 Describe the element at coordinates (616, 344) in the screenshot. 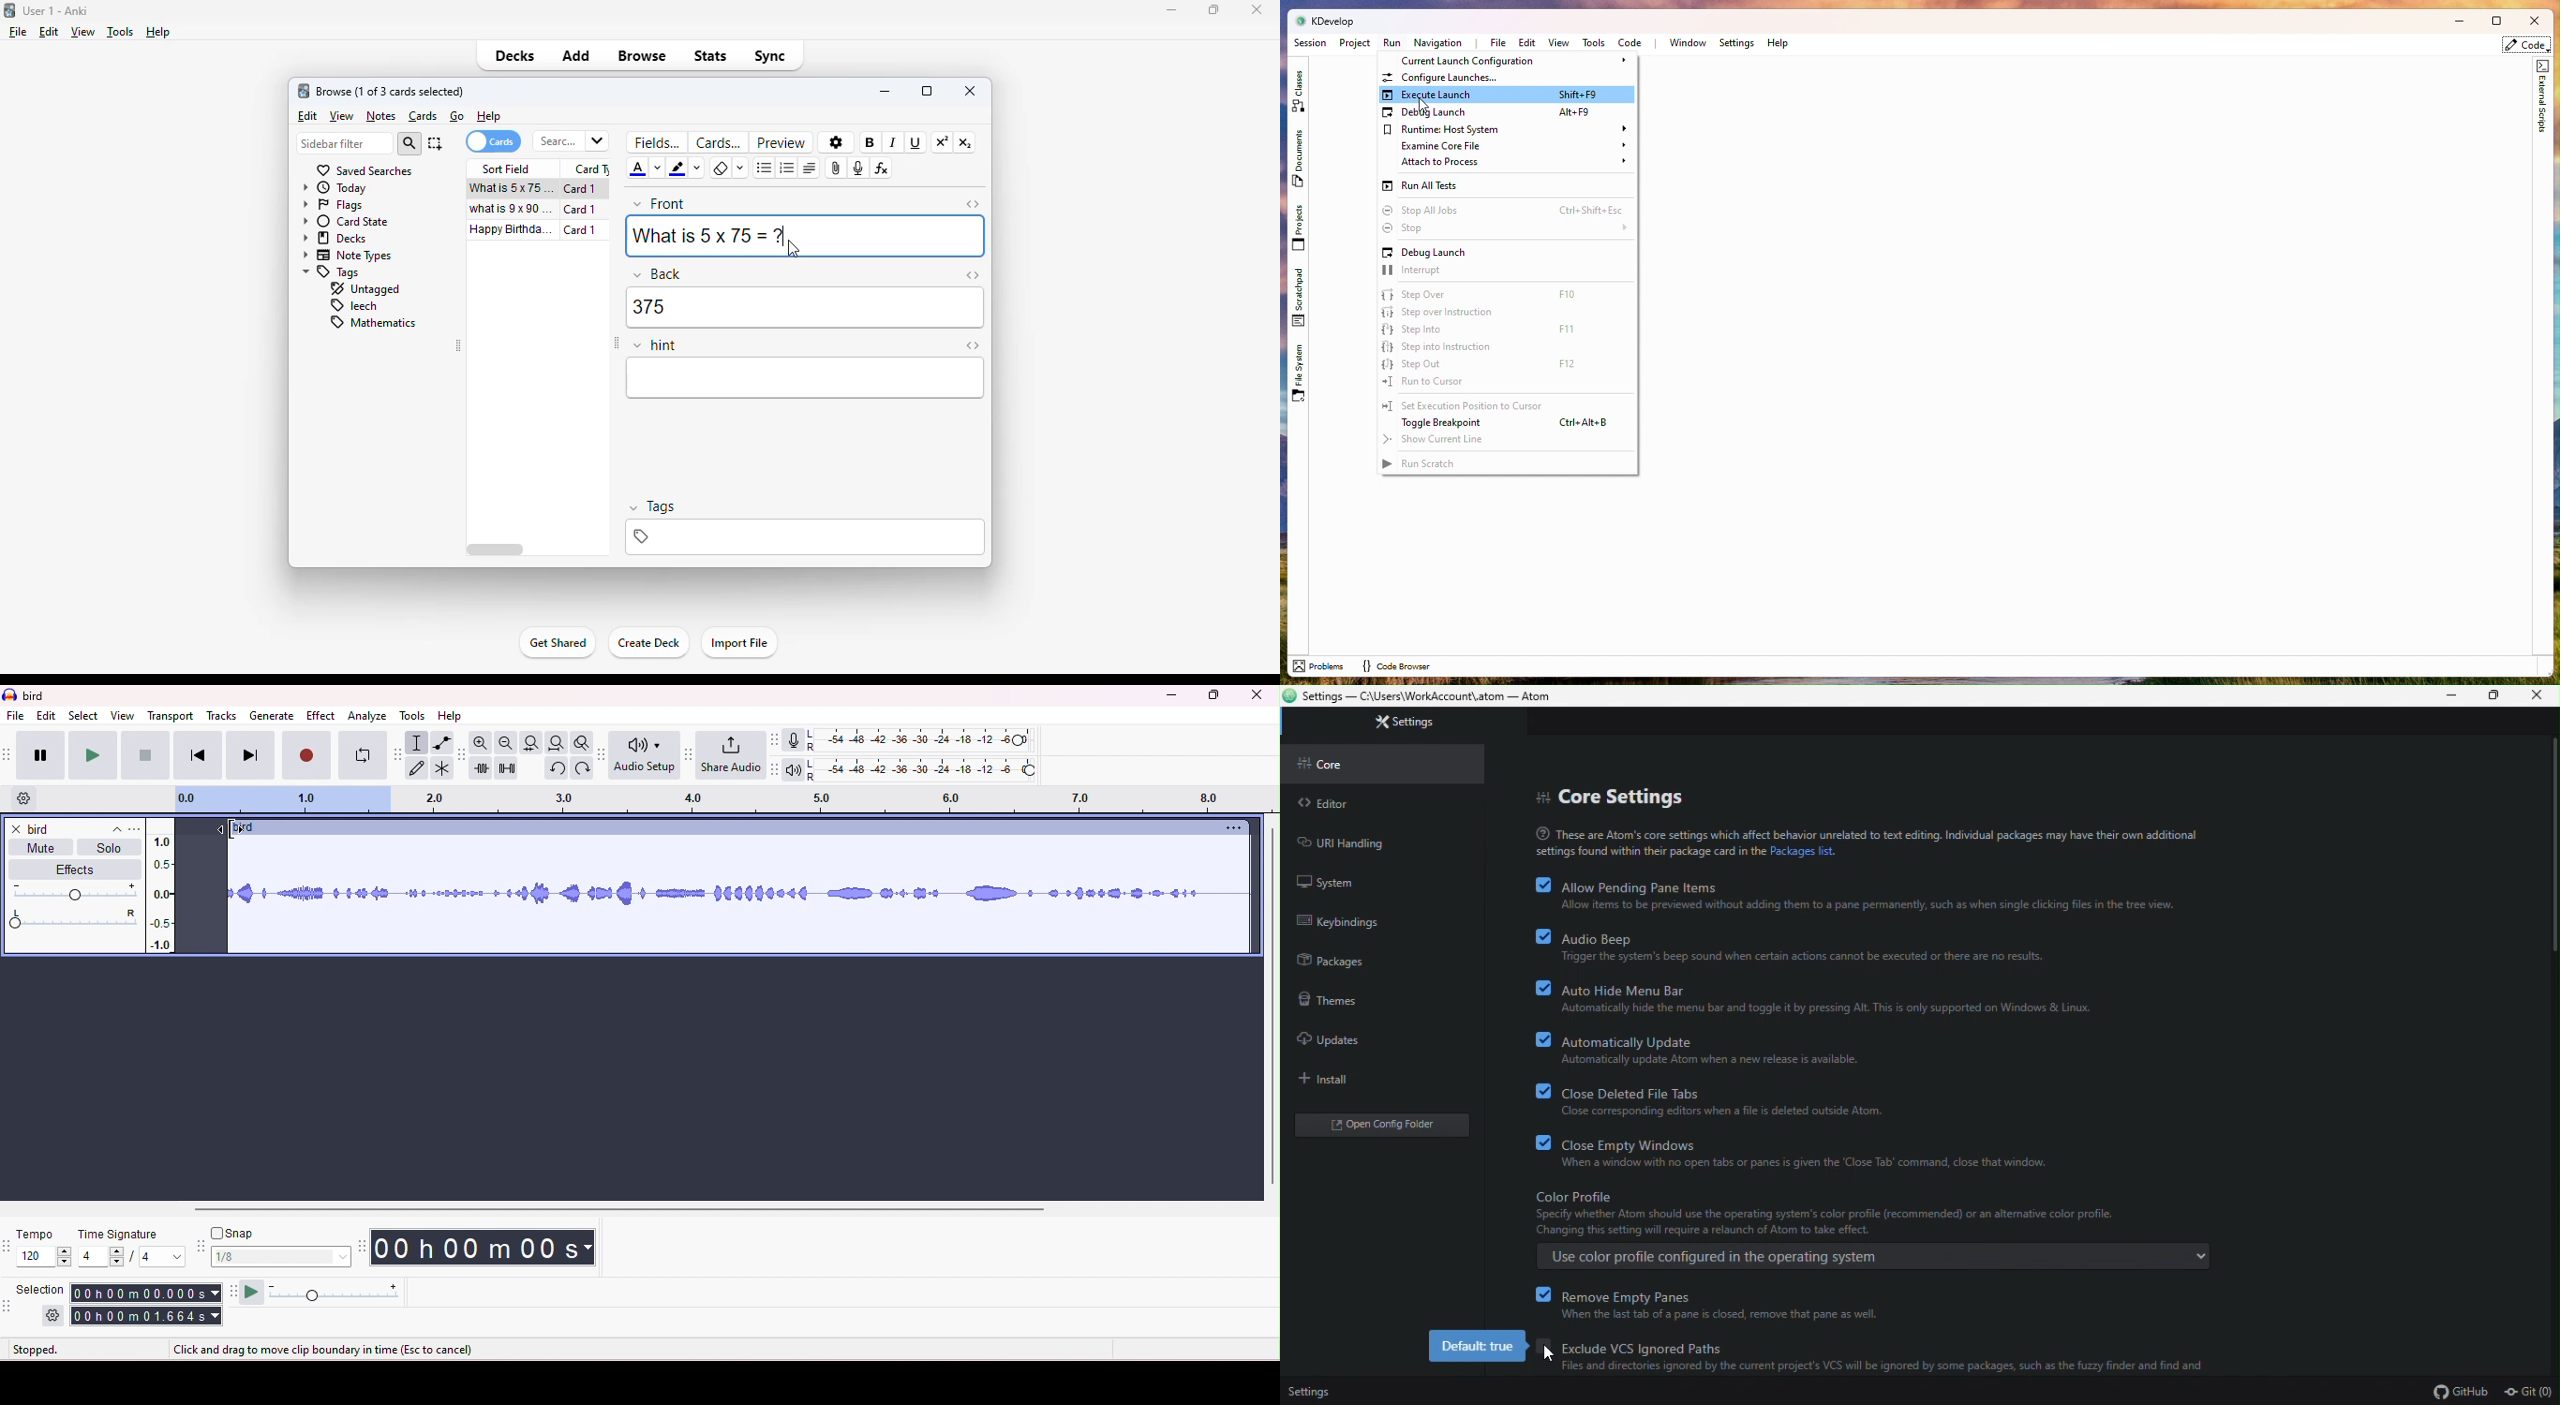

I see `toggle sidebar` at that location.